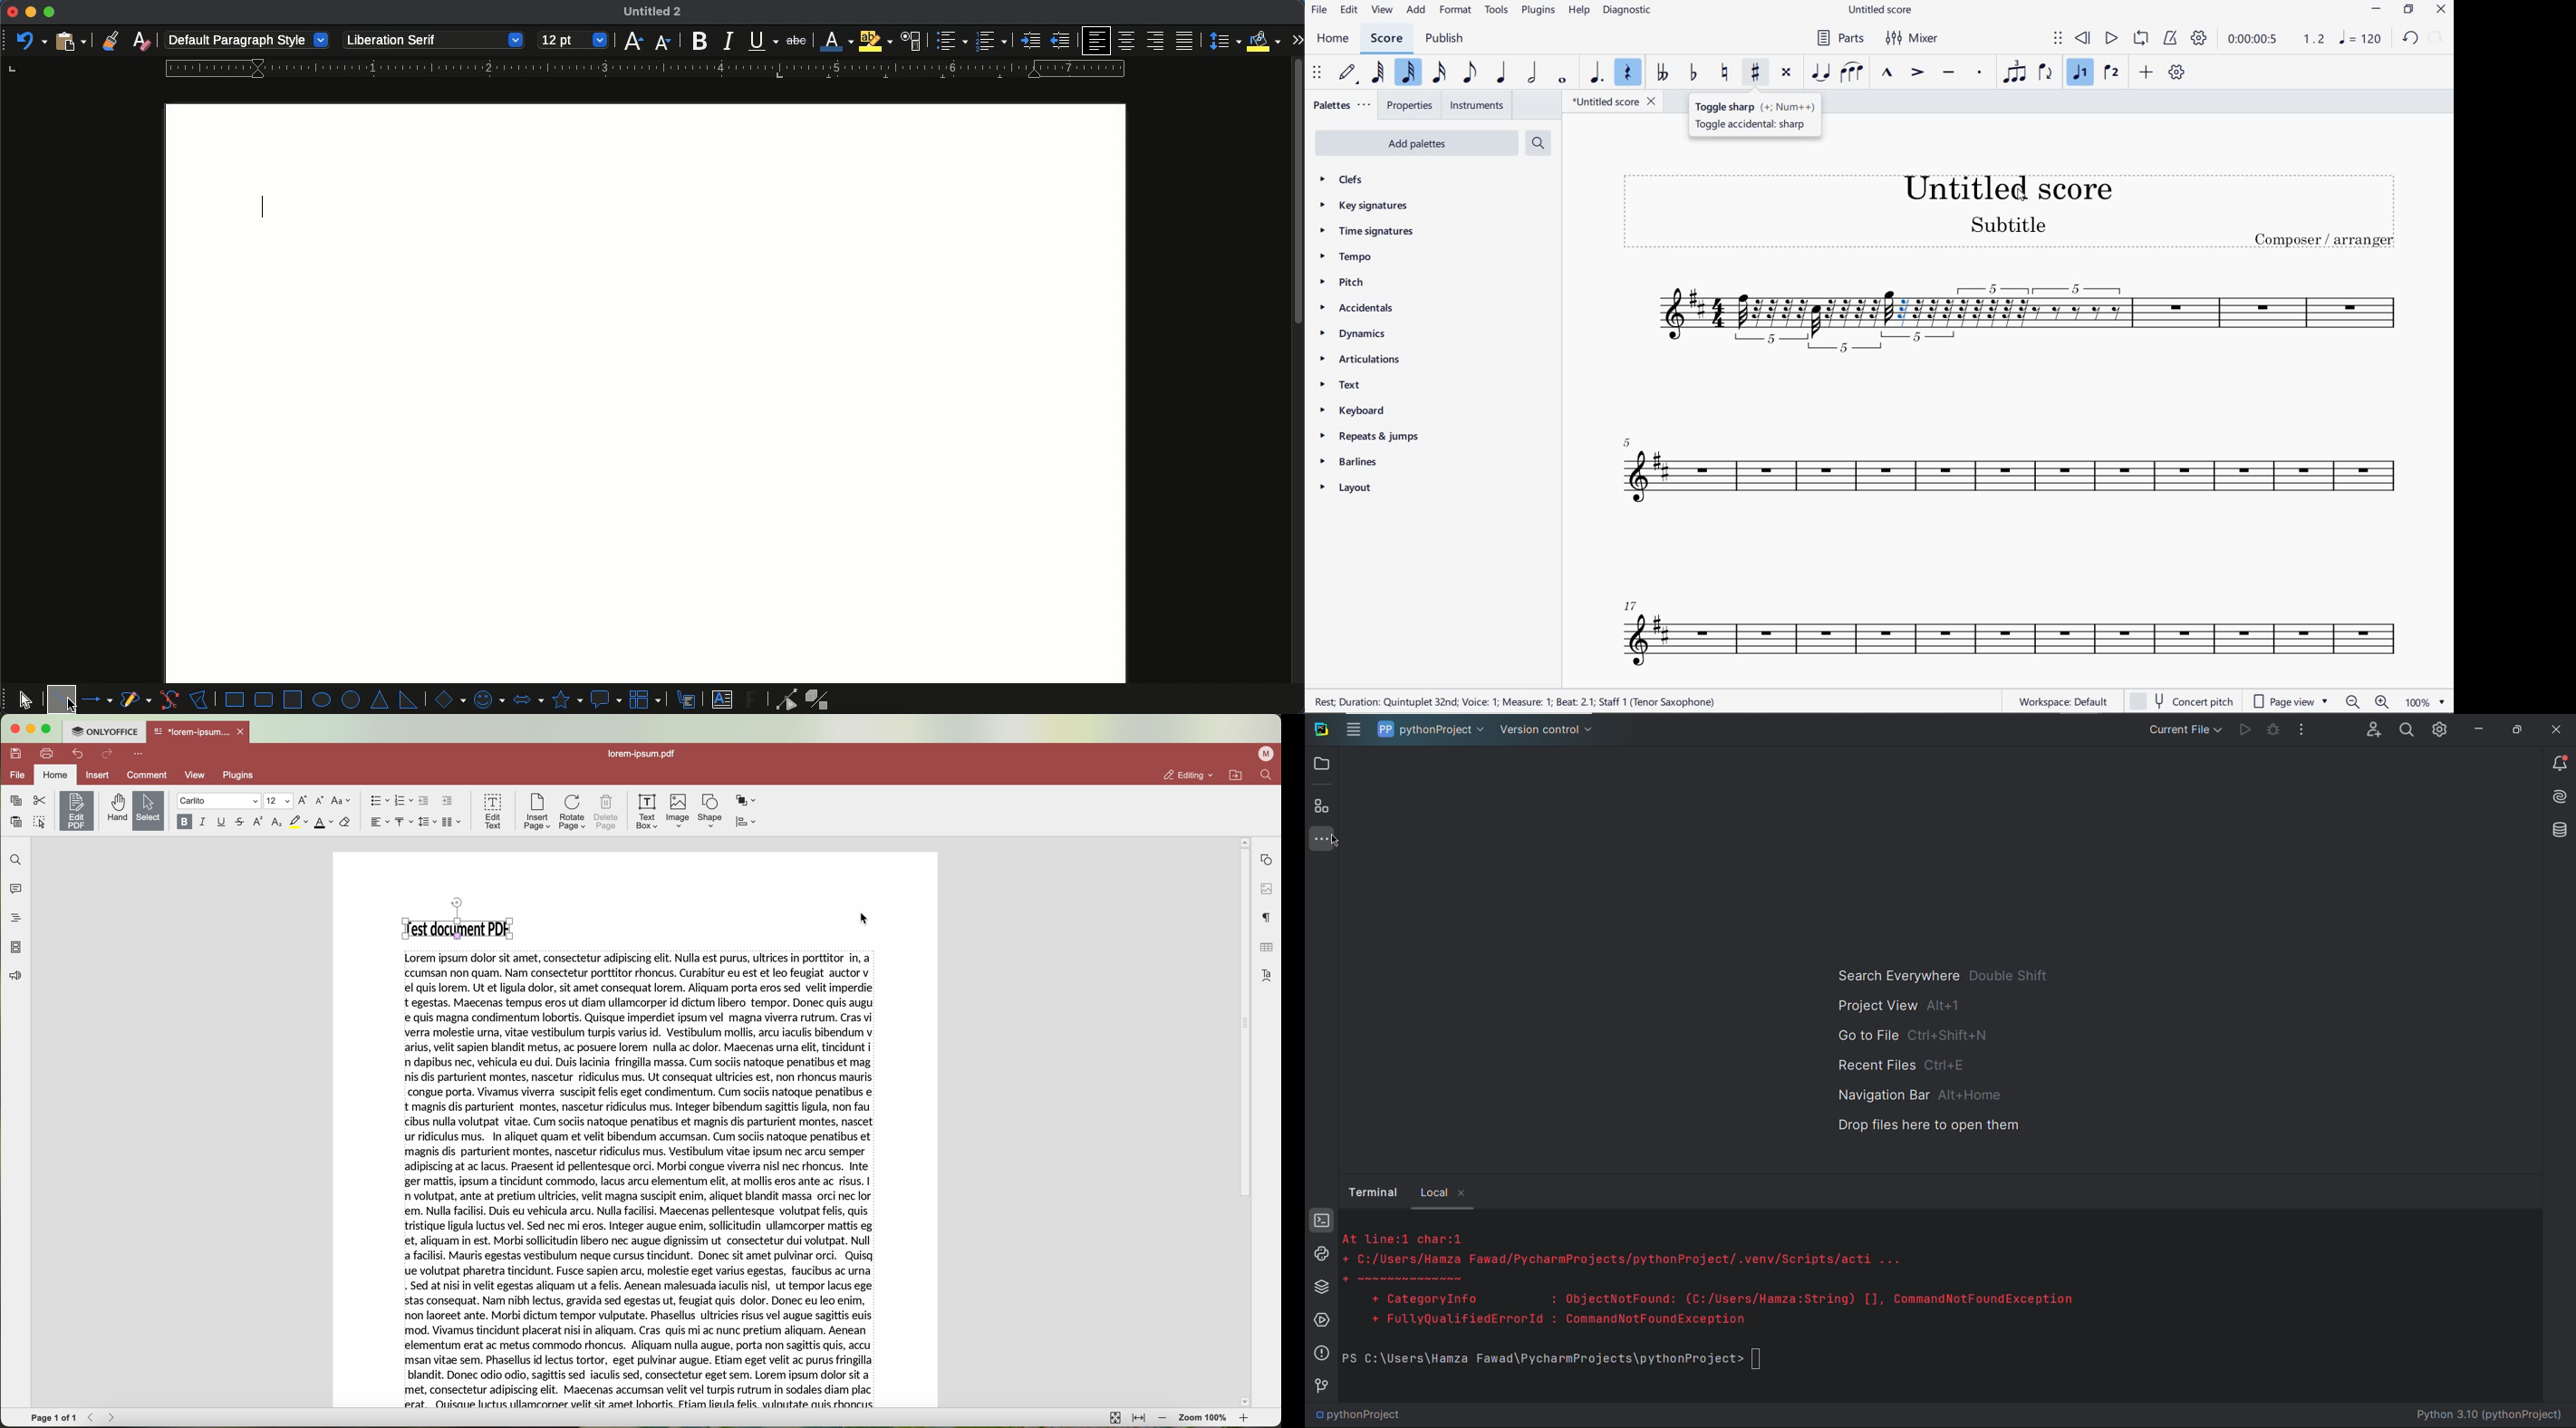 The image size is (2576, 1428). What do you see at coordinates (991, 41) in the screenshot?
I see `numbered bullet` at bounding box center [991, 41].